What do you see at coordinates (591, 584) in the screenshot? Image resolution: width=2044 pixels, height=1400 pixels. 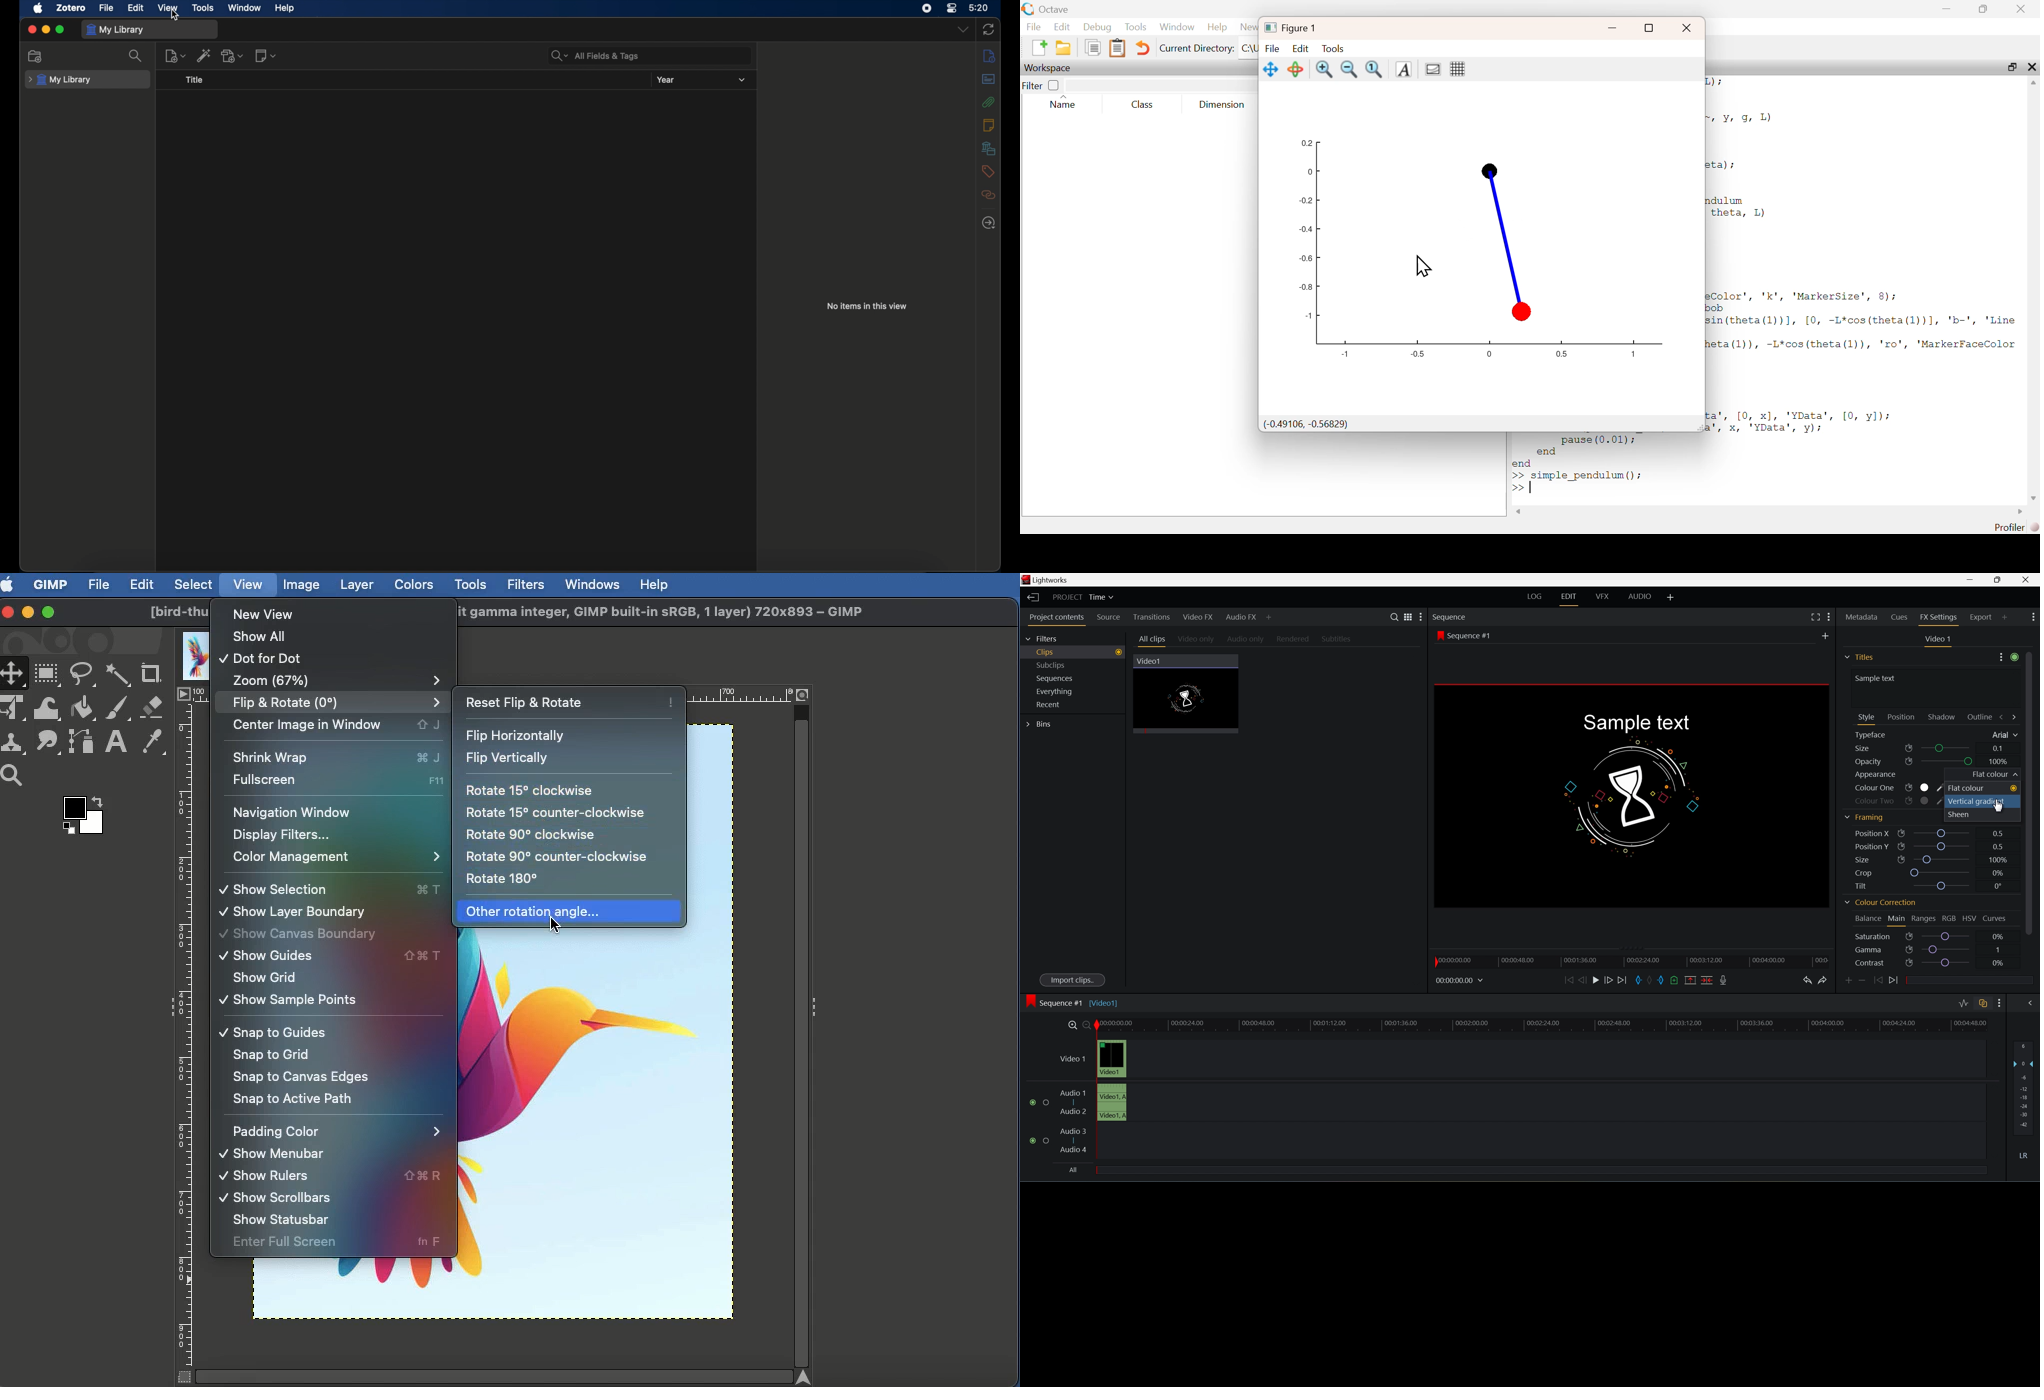 I see `Windows` at bounding box center [591, 584].